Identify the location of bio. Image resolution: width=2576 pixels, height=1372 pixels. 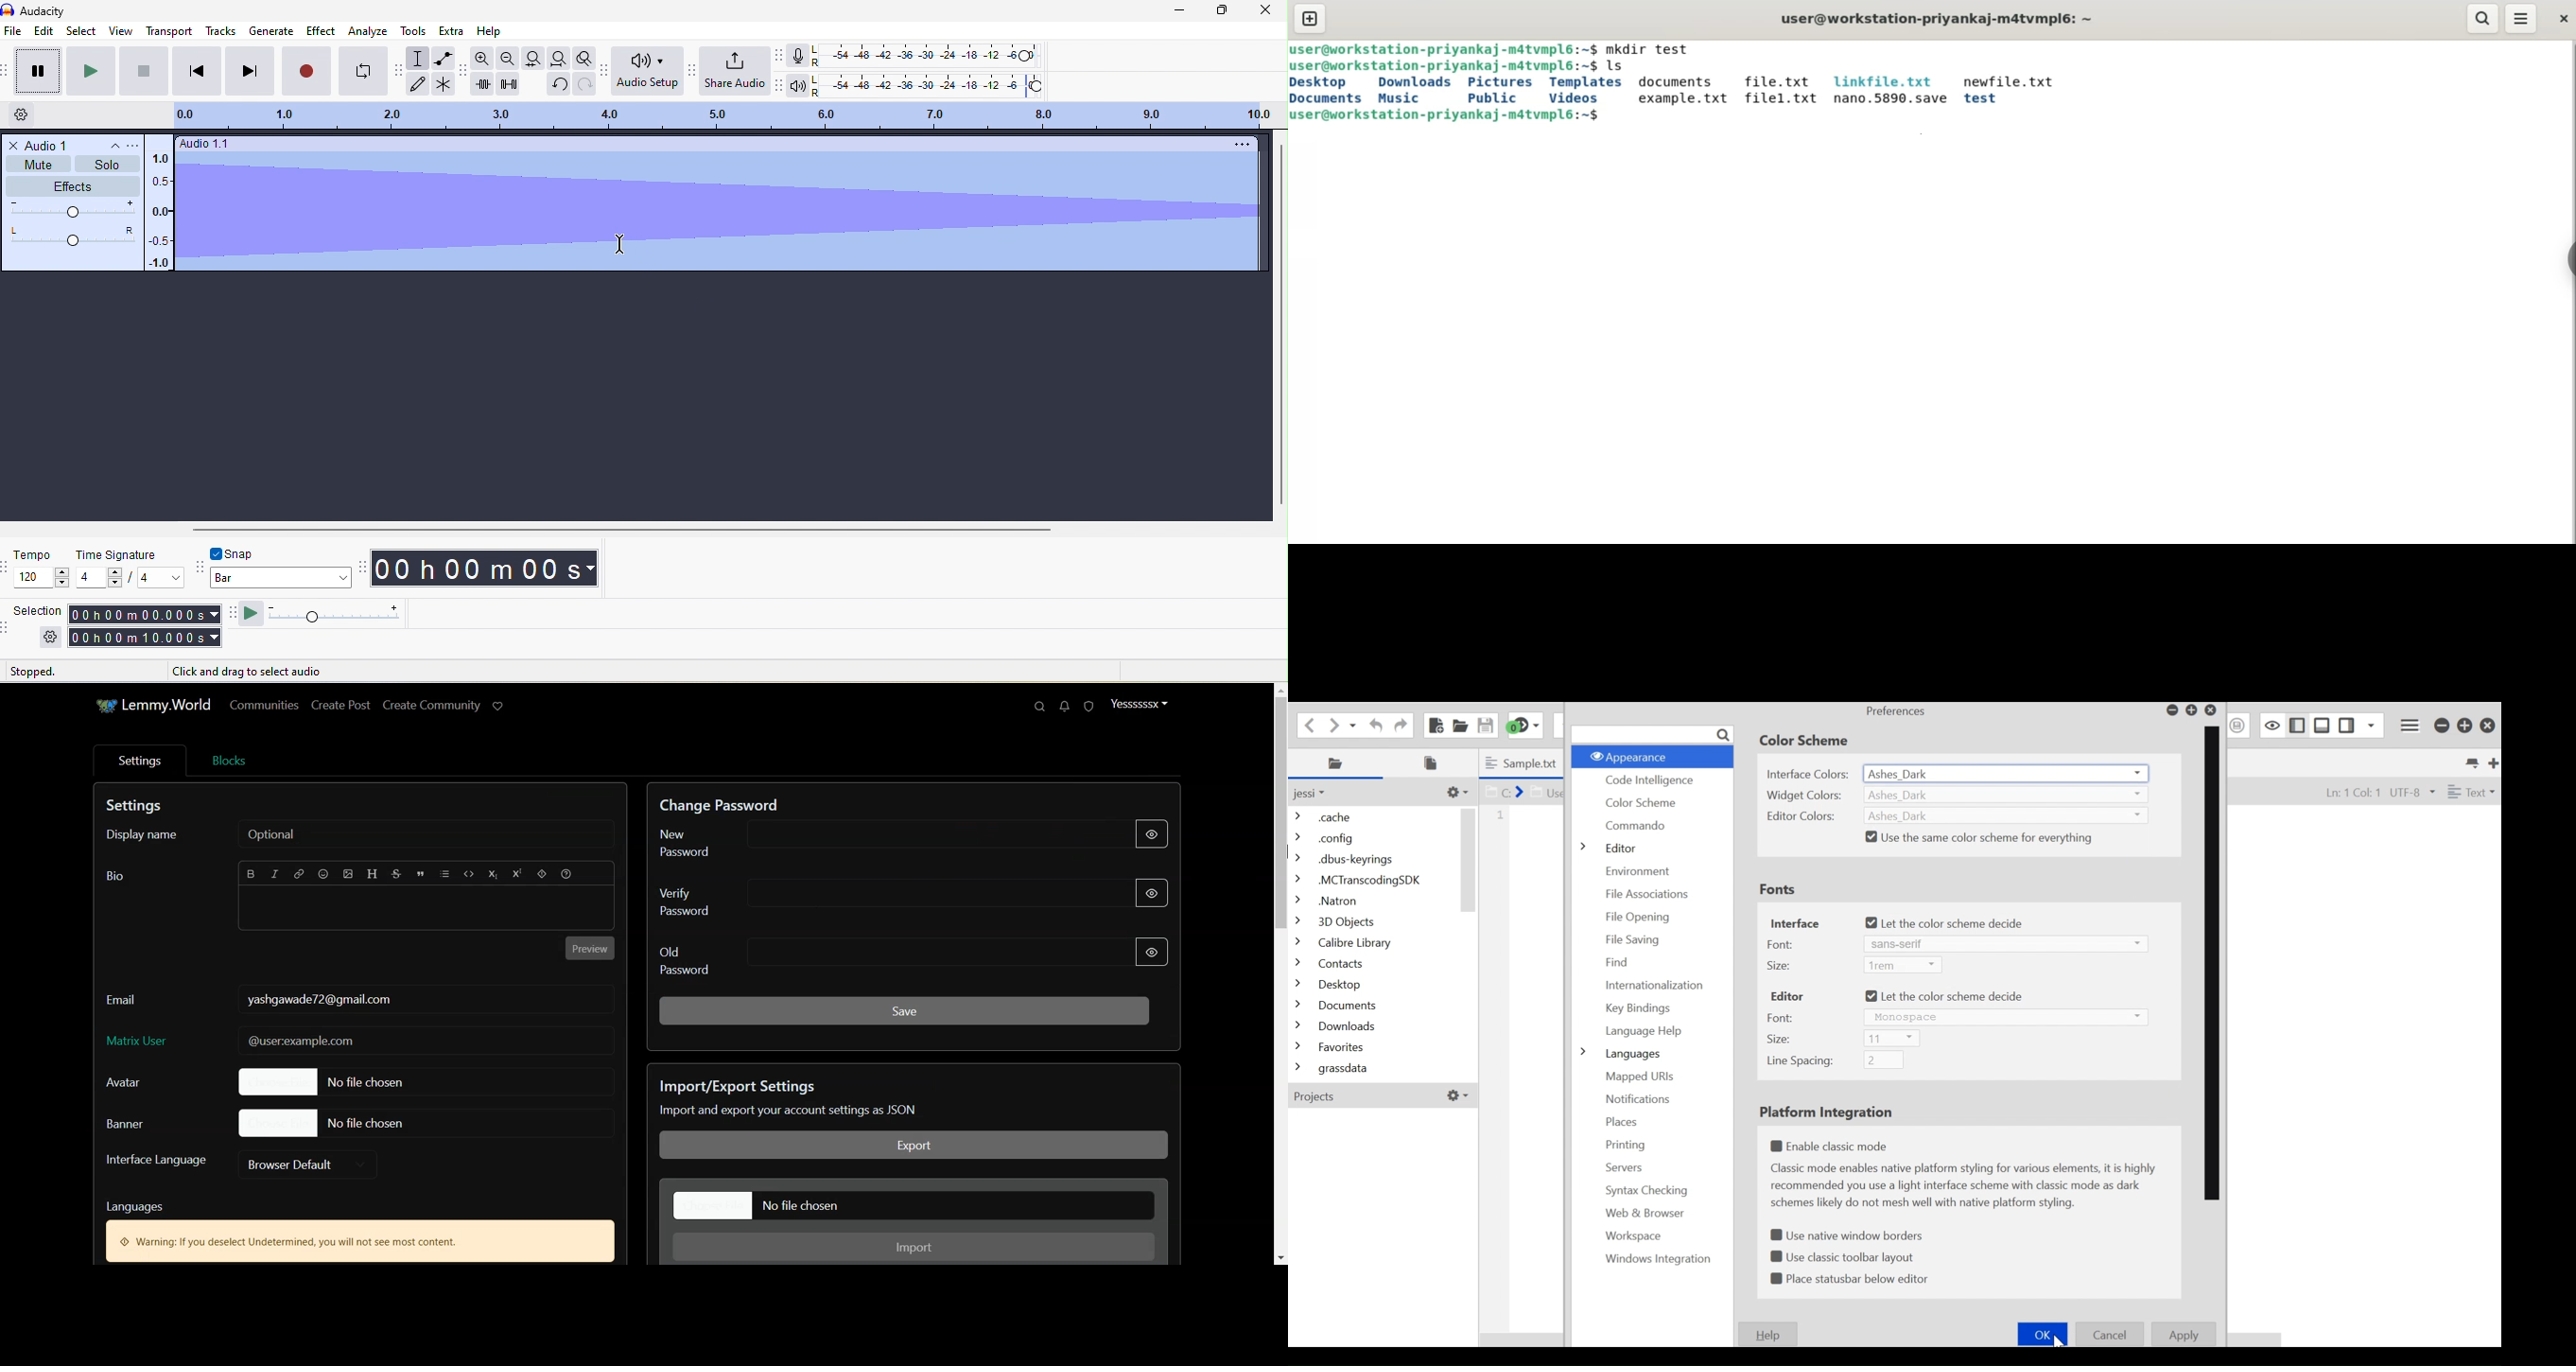
(111, 878).